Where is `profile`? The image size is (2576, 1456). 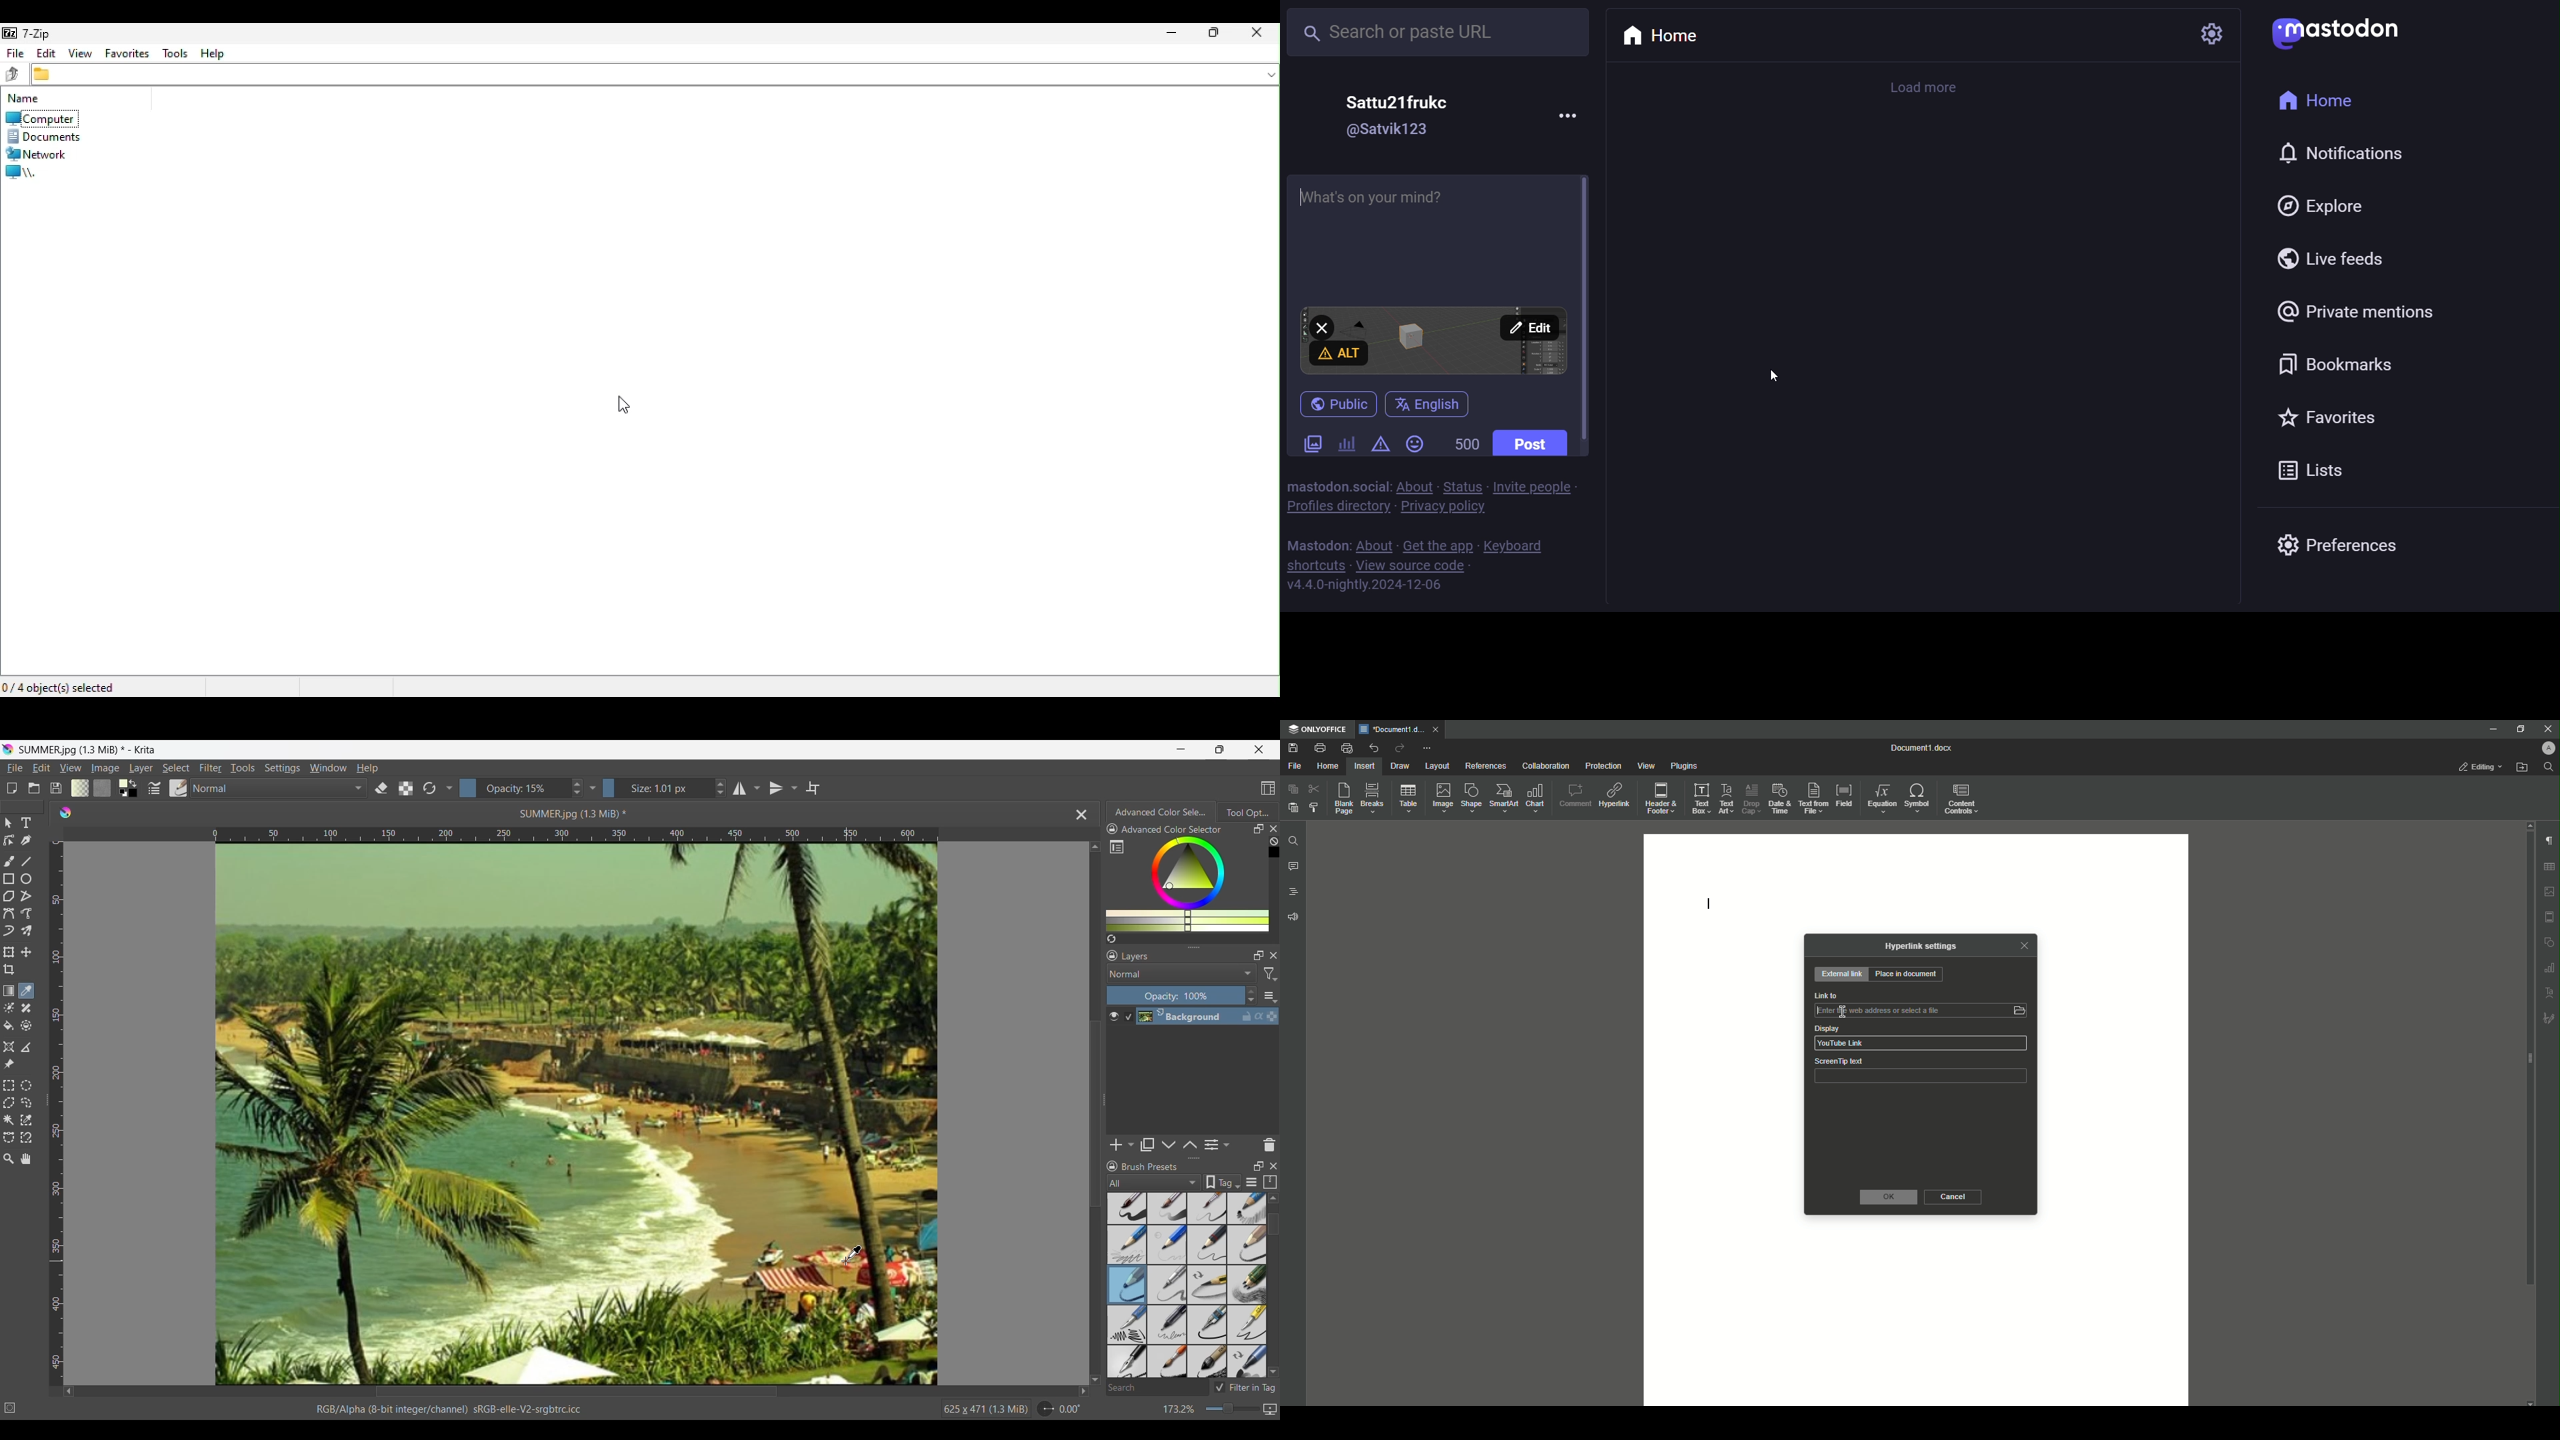
profile is located at coordinates (1336, 508).